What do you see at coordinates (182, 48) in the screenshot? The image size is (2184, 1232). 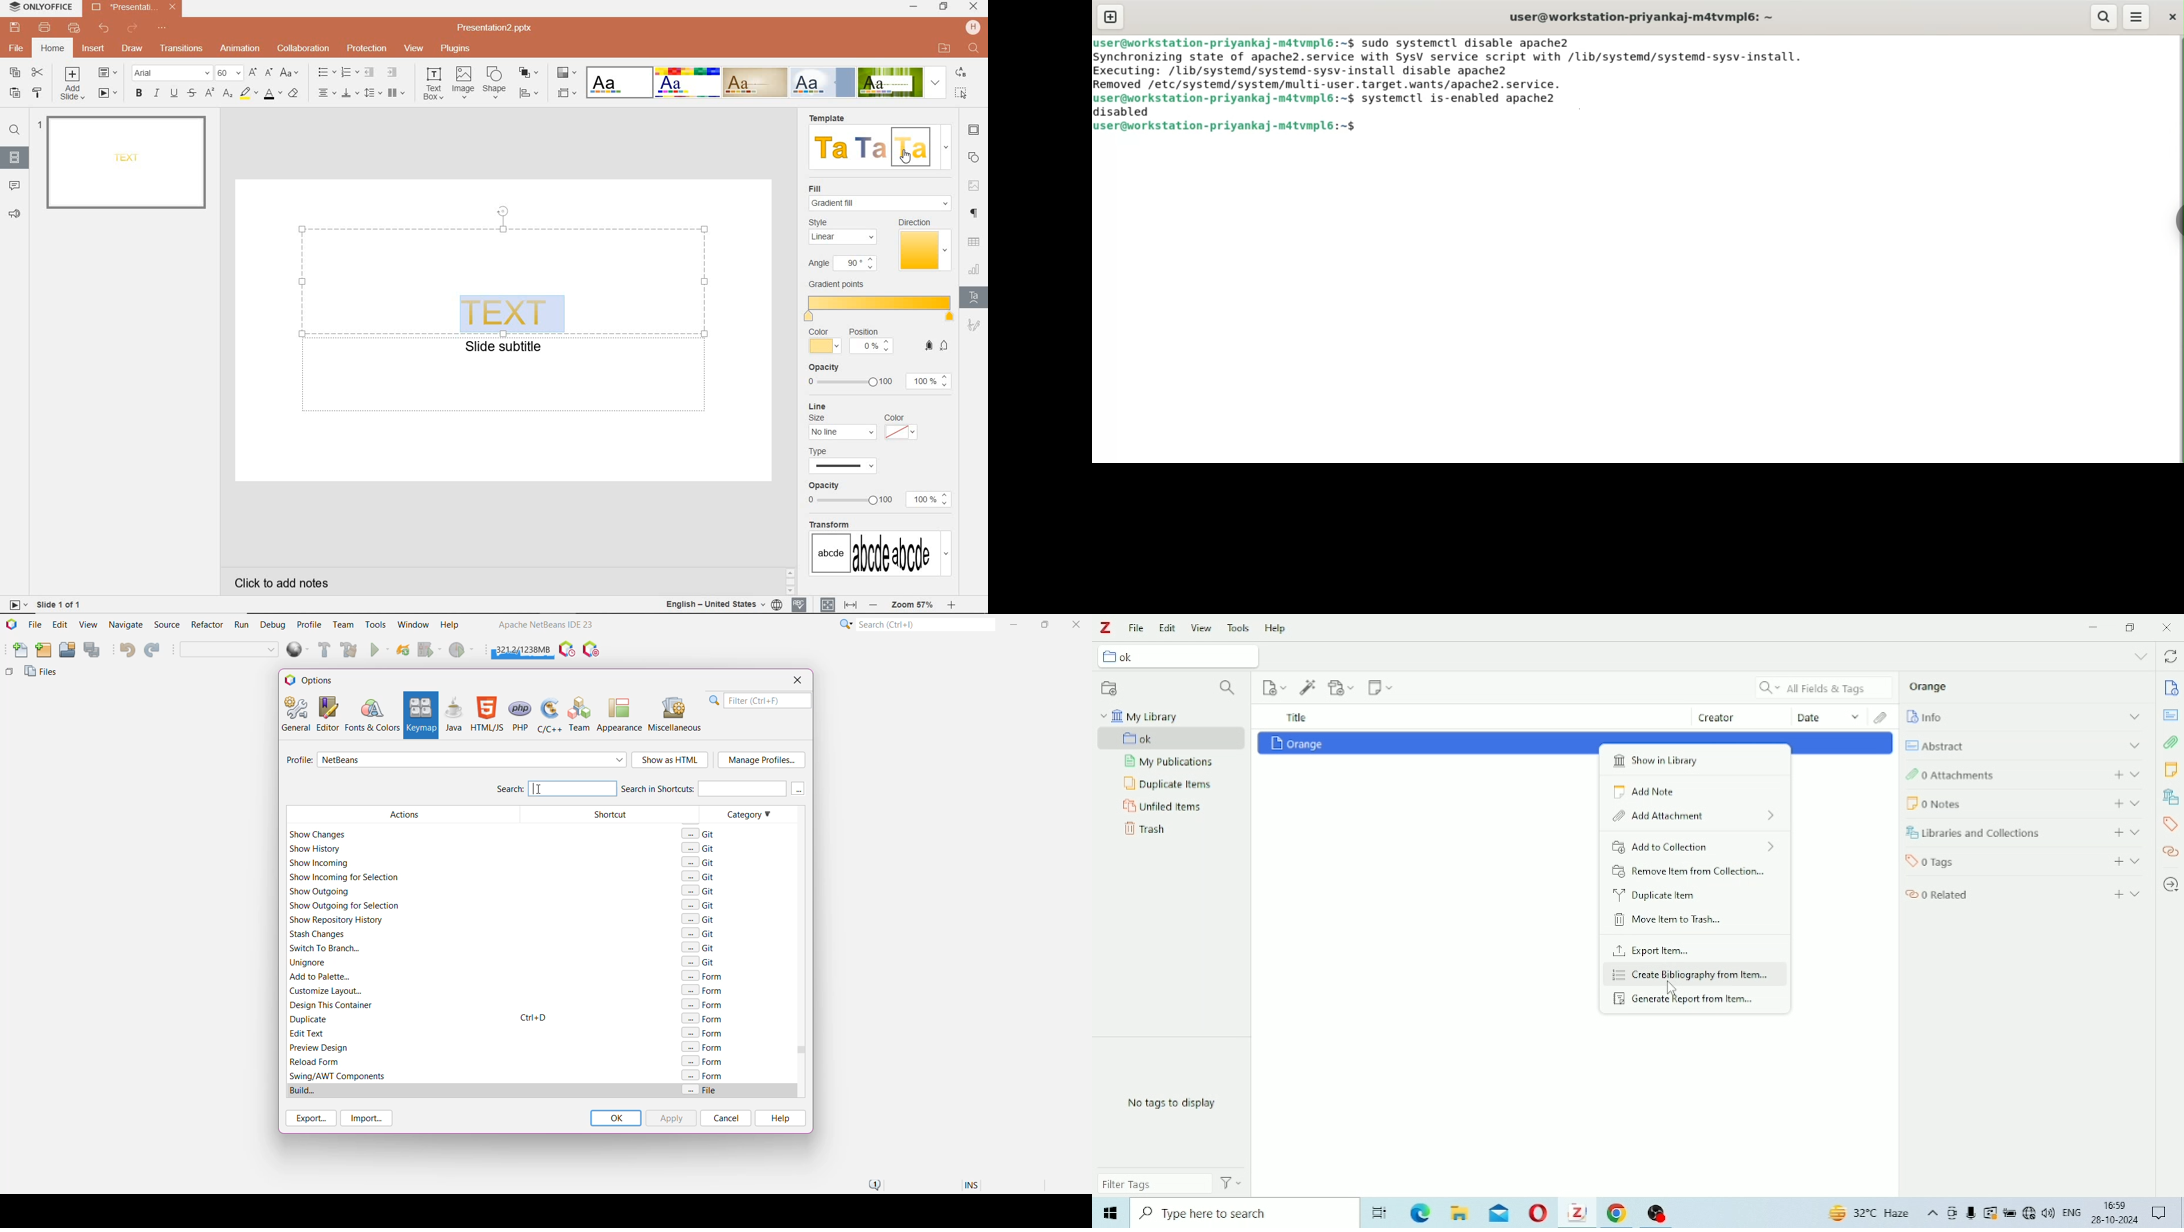 I see `TRANSITION` at bounding box center [182, 48].